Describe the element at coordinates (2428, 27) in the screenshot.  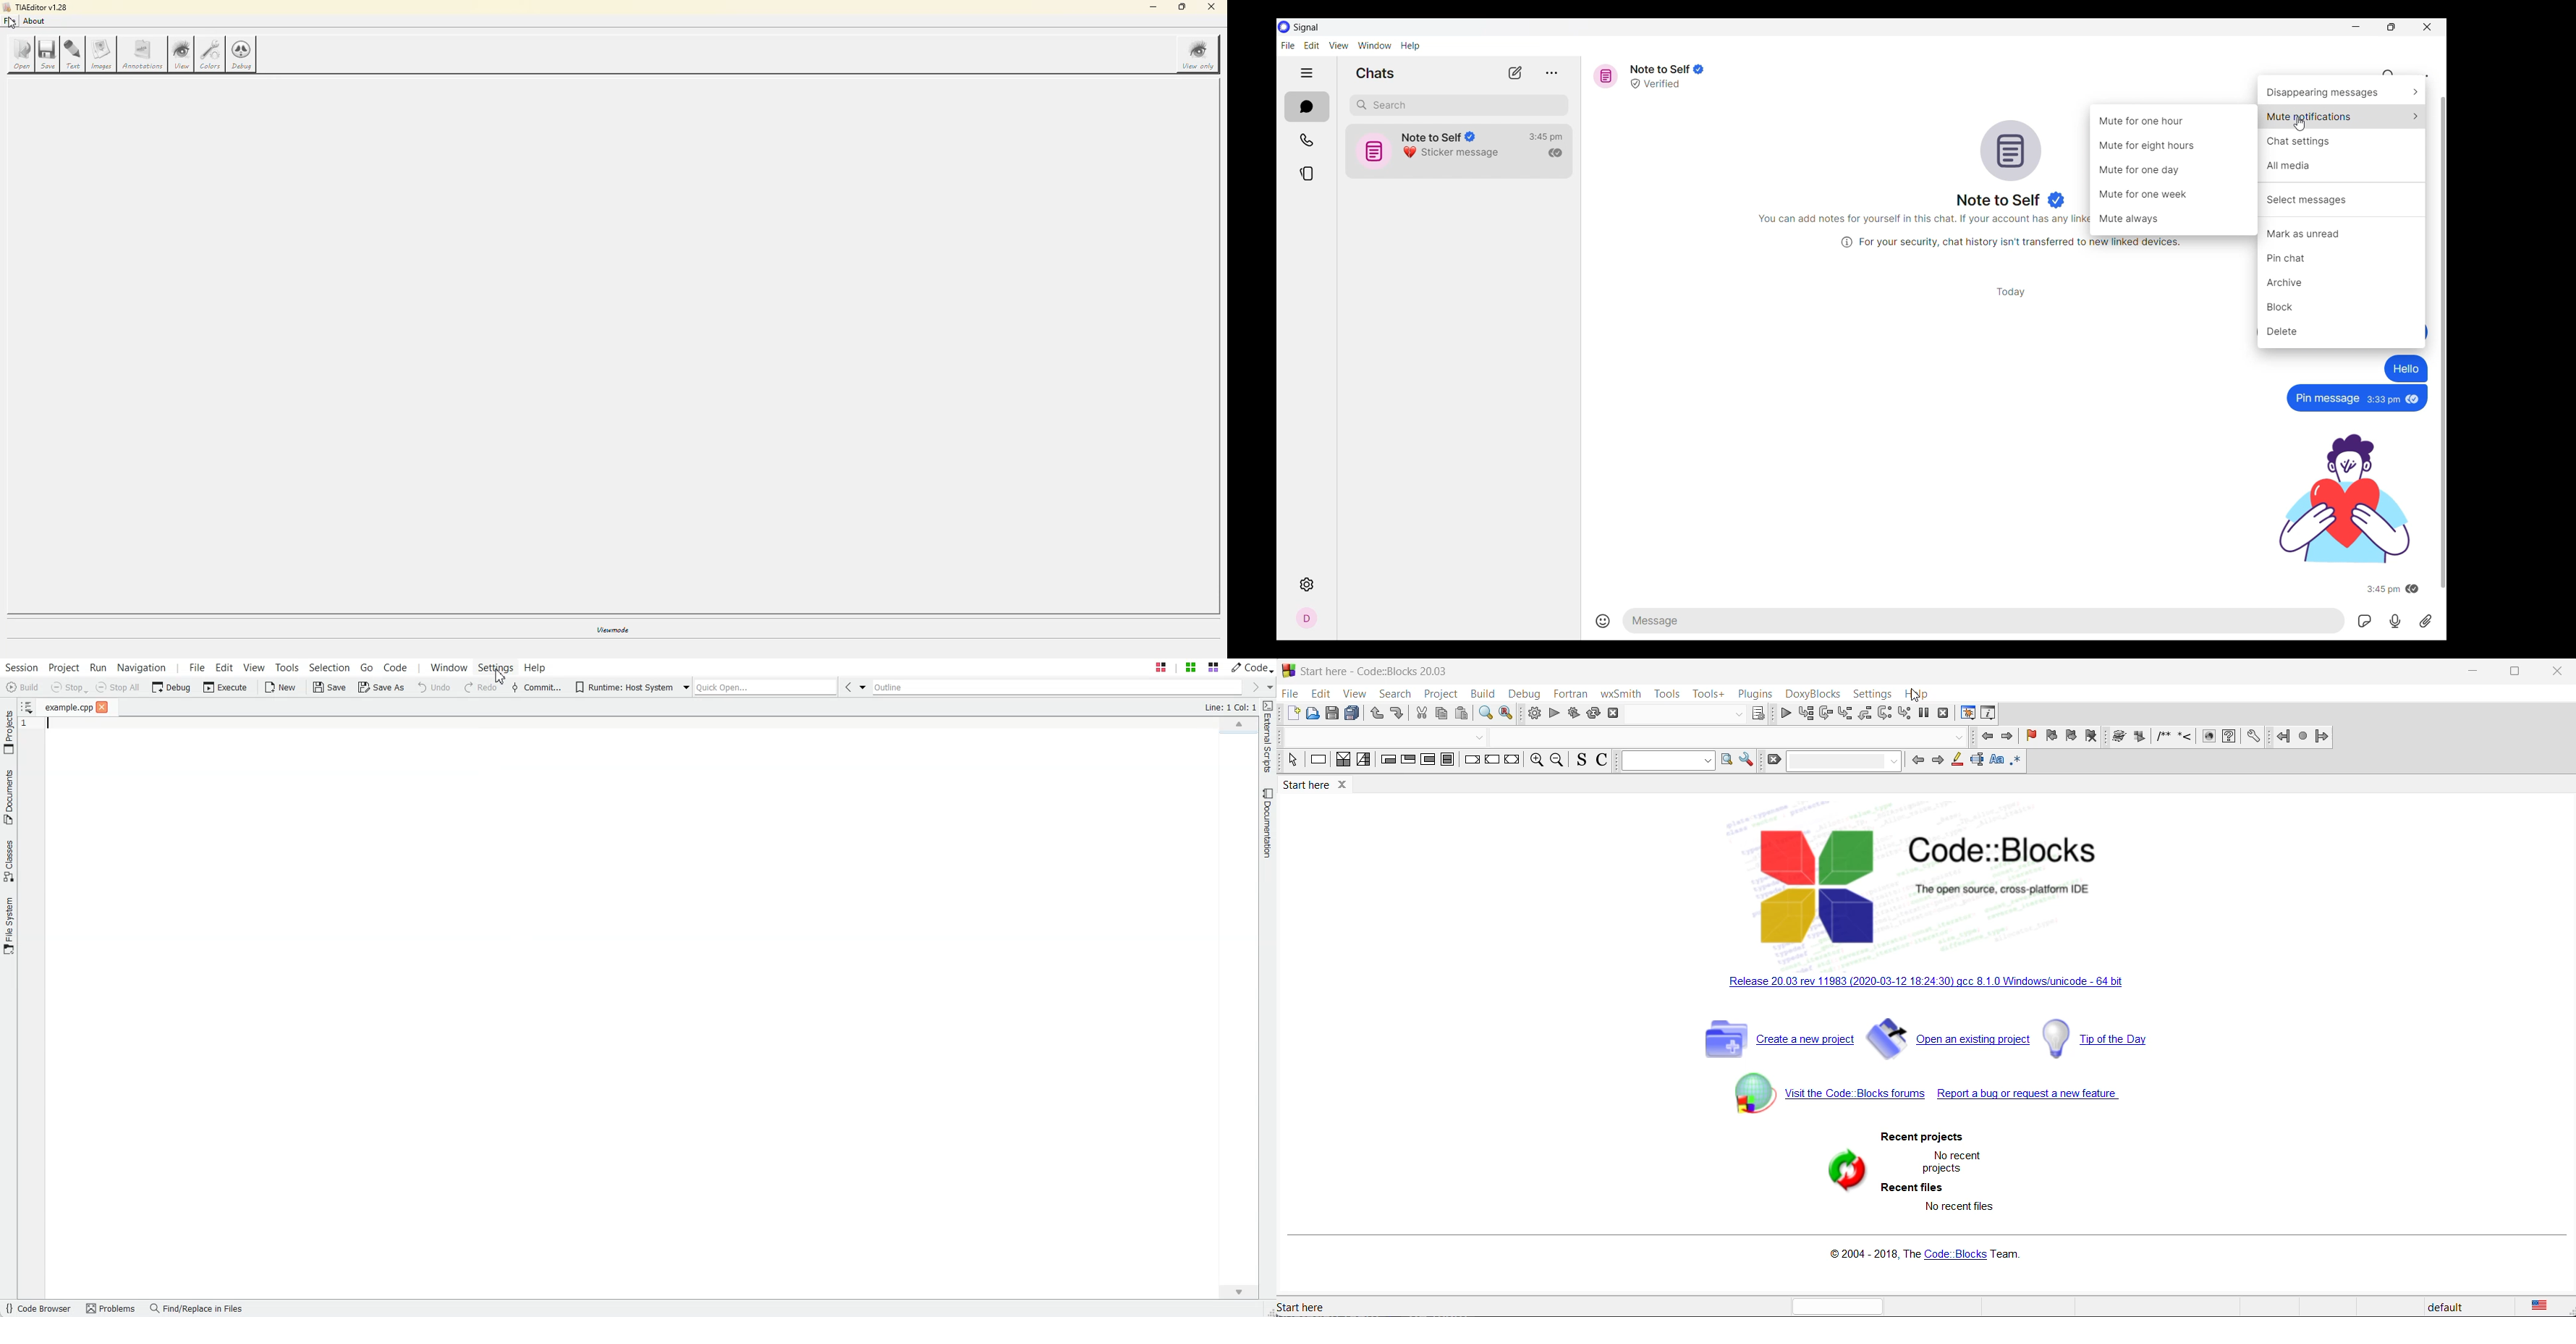
I see `Close interface` at that location.